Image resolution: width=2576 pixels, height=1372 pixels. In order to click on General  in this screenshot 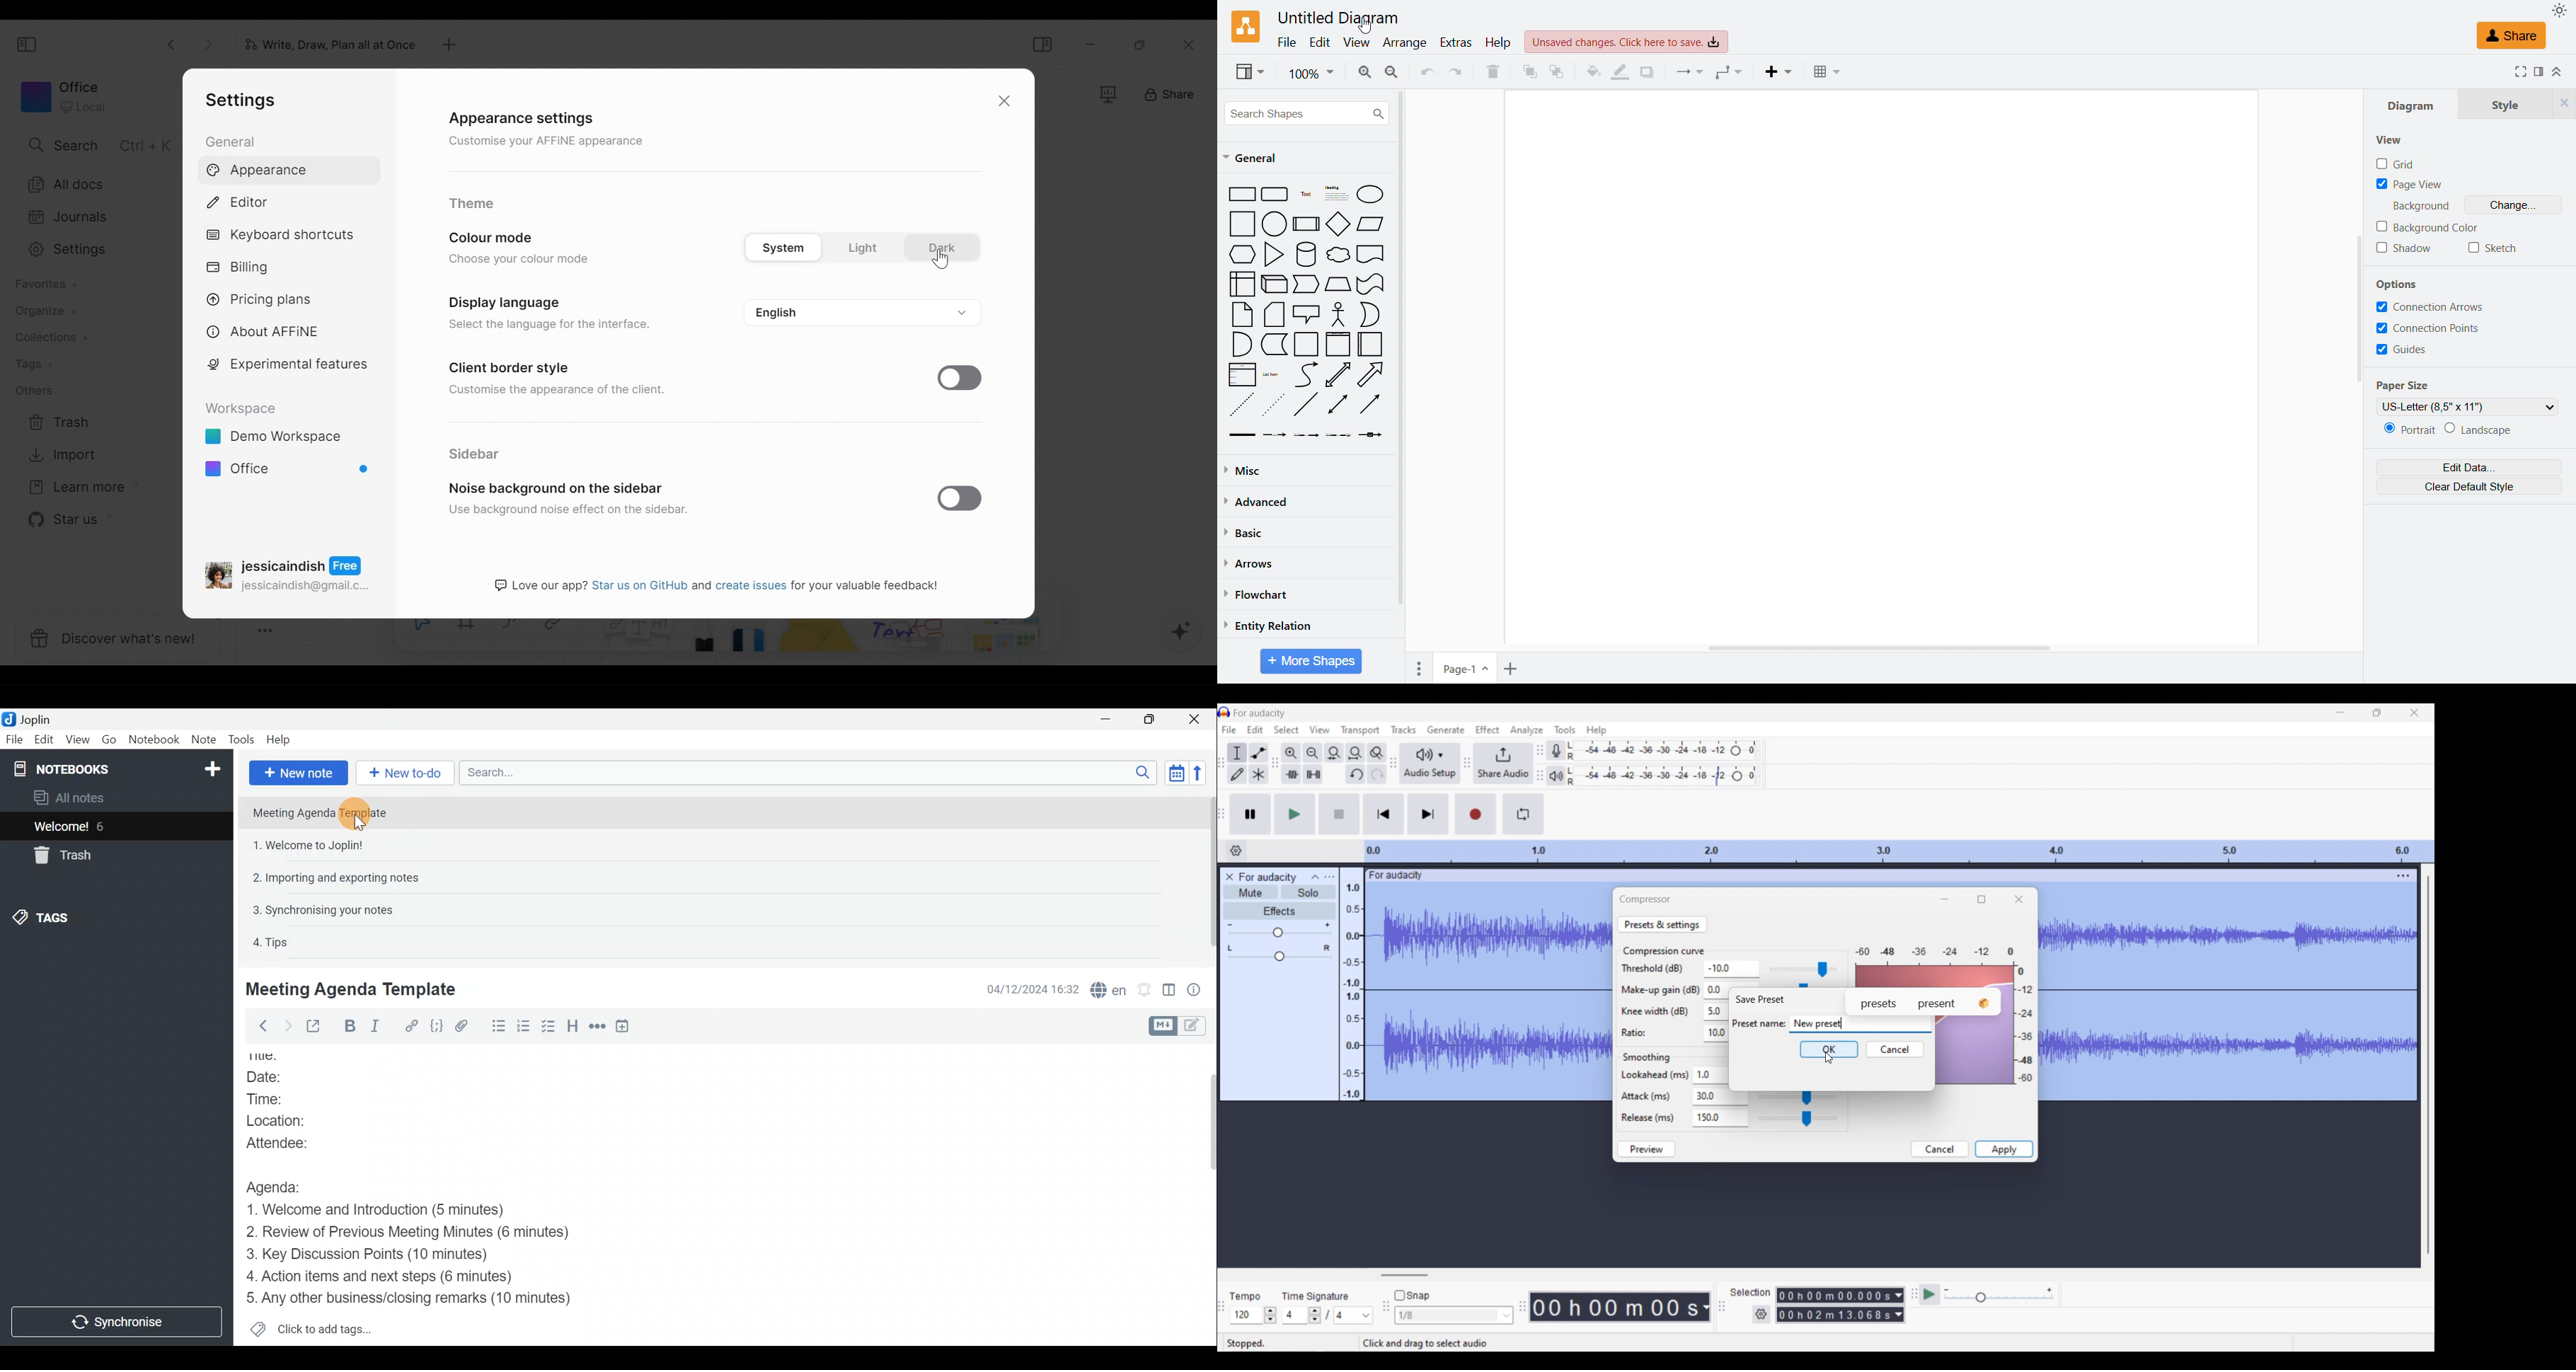, I will do `click(1253, 158)`.